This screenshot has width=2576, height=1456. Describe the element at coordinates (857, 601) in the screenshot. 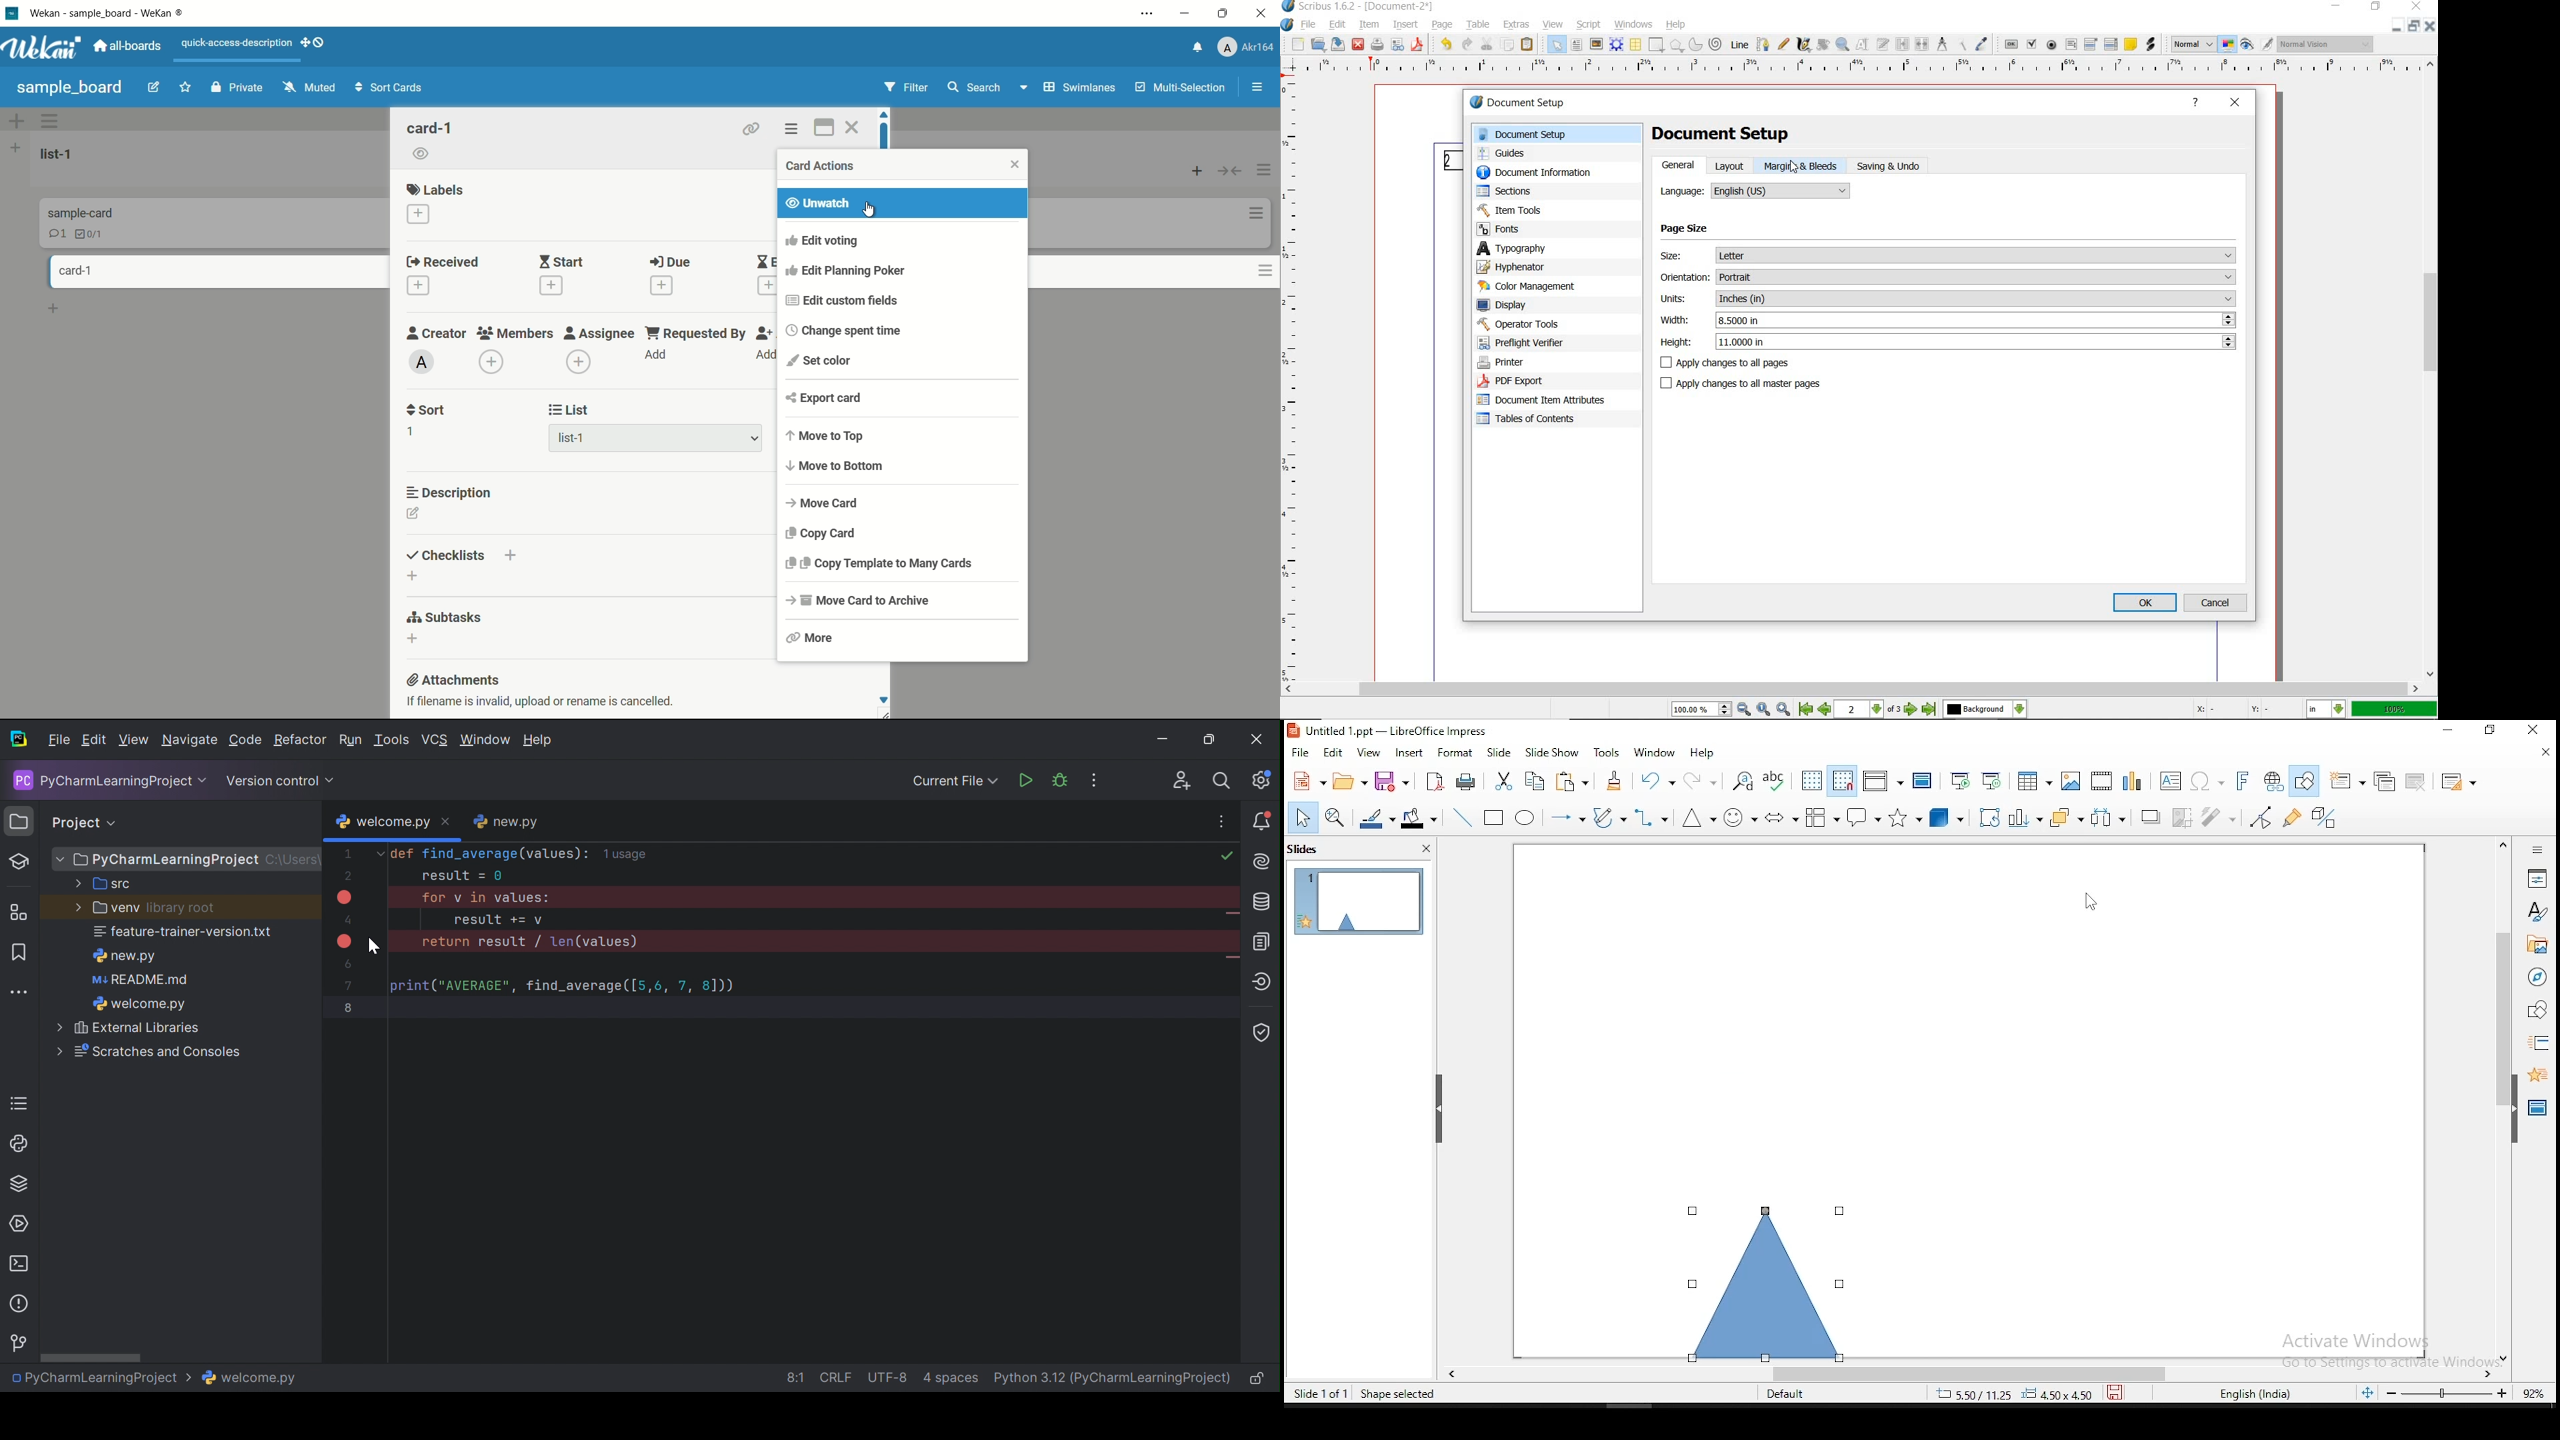

I see `move card to archive` at that location.